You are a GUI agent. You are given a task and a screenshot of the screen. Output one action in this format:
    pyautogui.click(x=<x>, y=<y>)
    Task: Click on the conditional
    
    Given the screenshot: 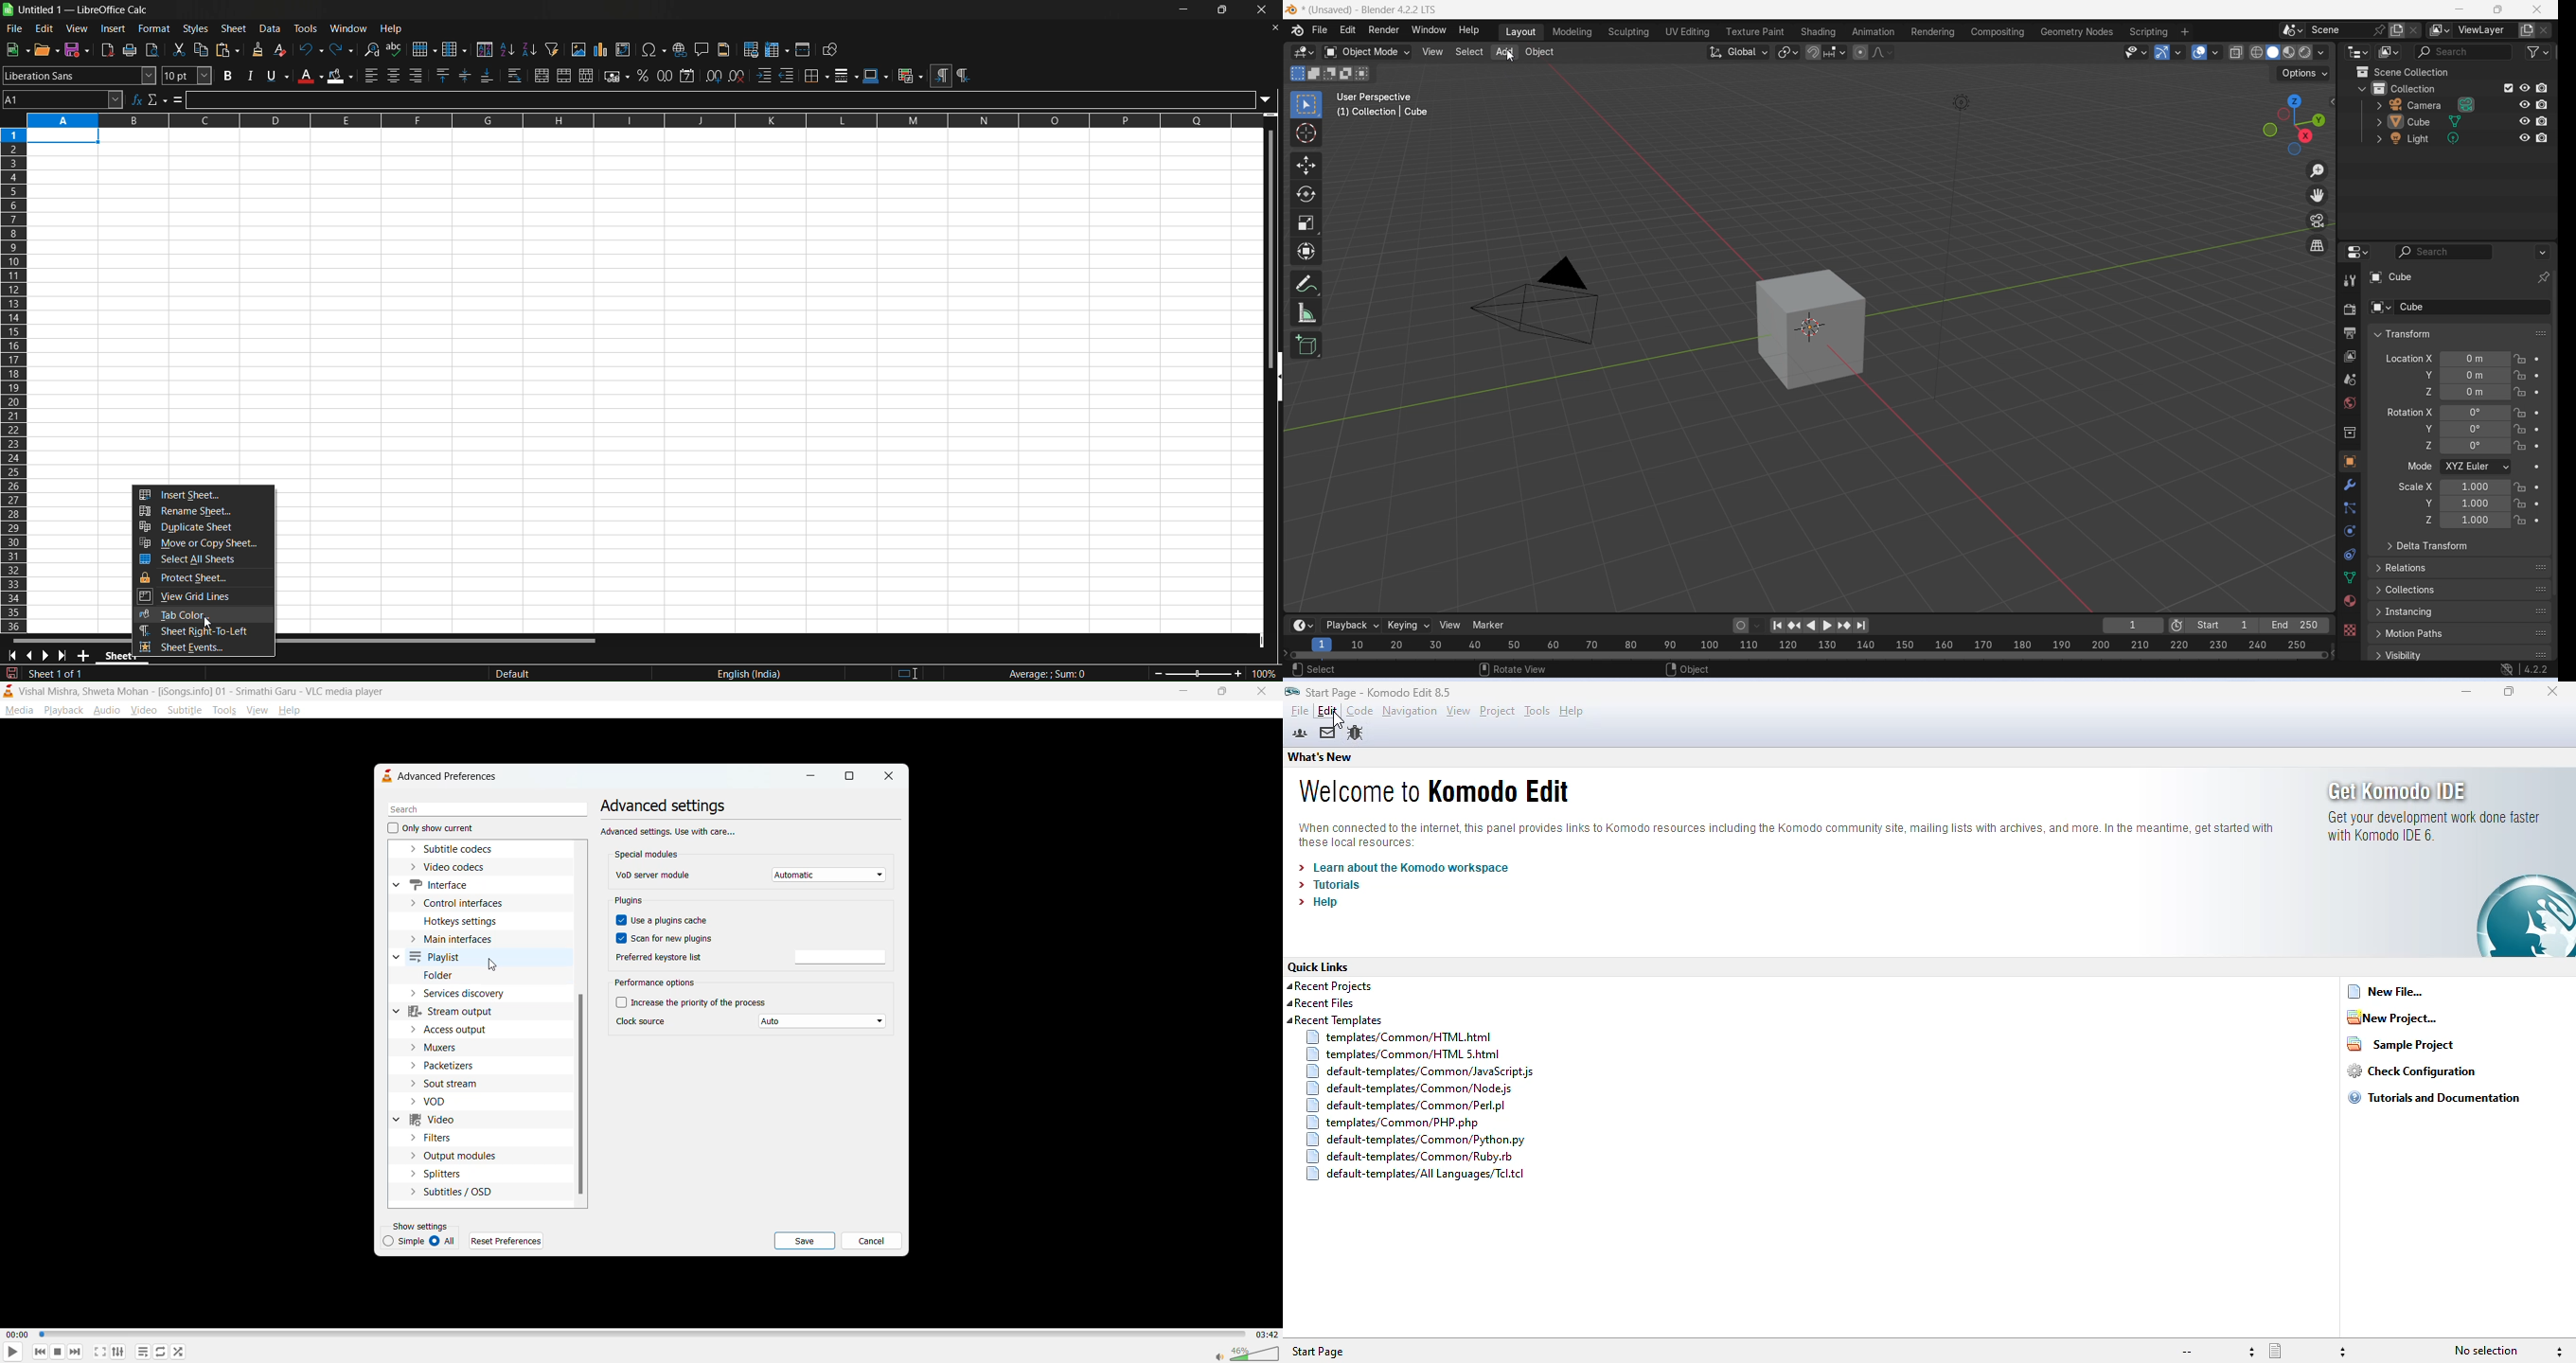 What is the action you would take?
    pyautogui.click(x=910, y=76)
    